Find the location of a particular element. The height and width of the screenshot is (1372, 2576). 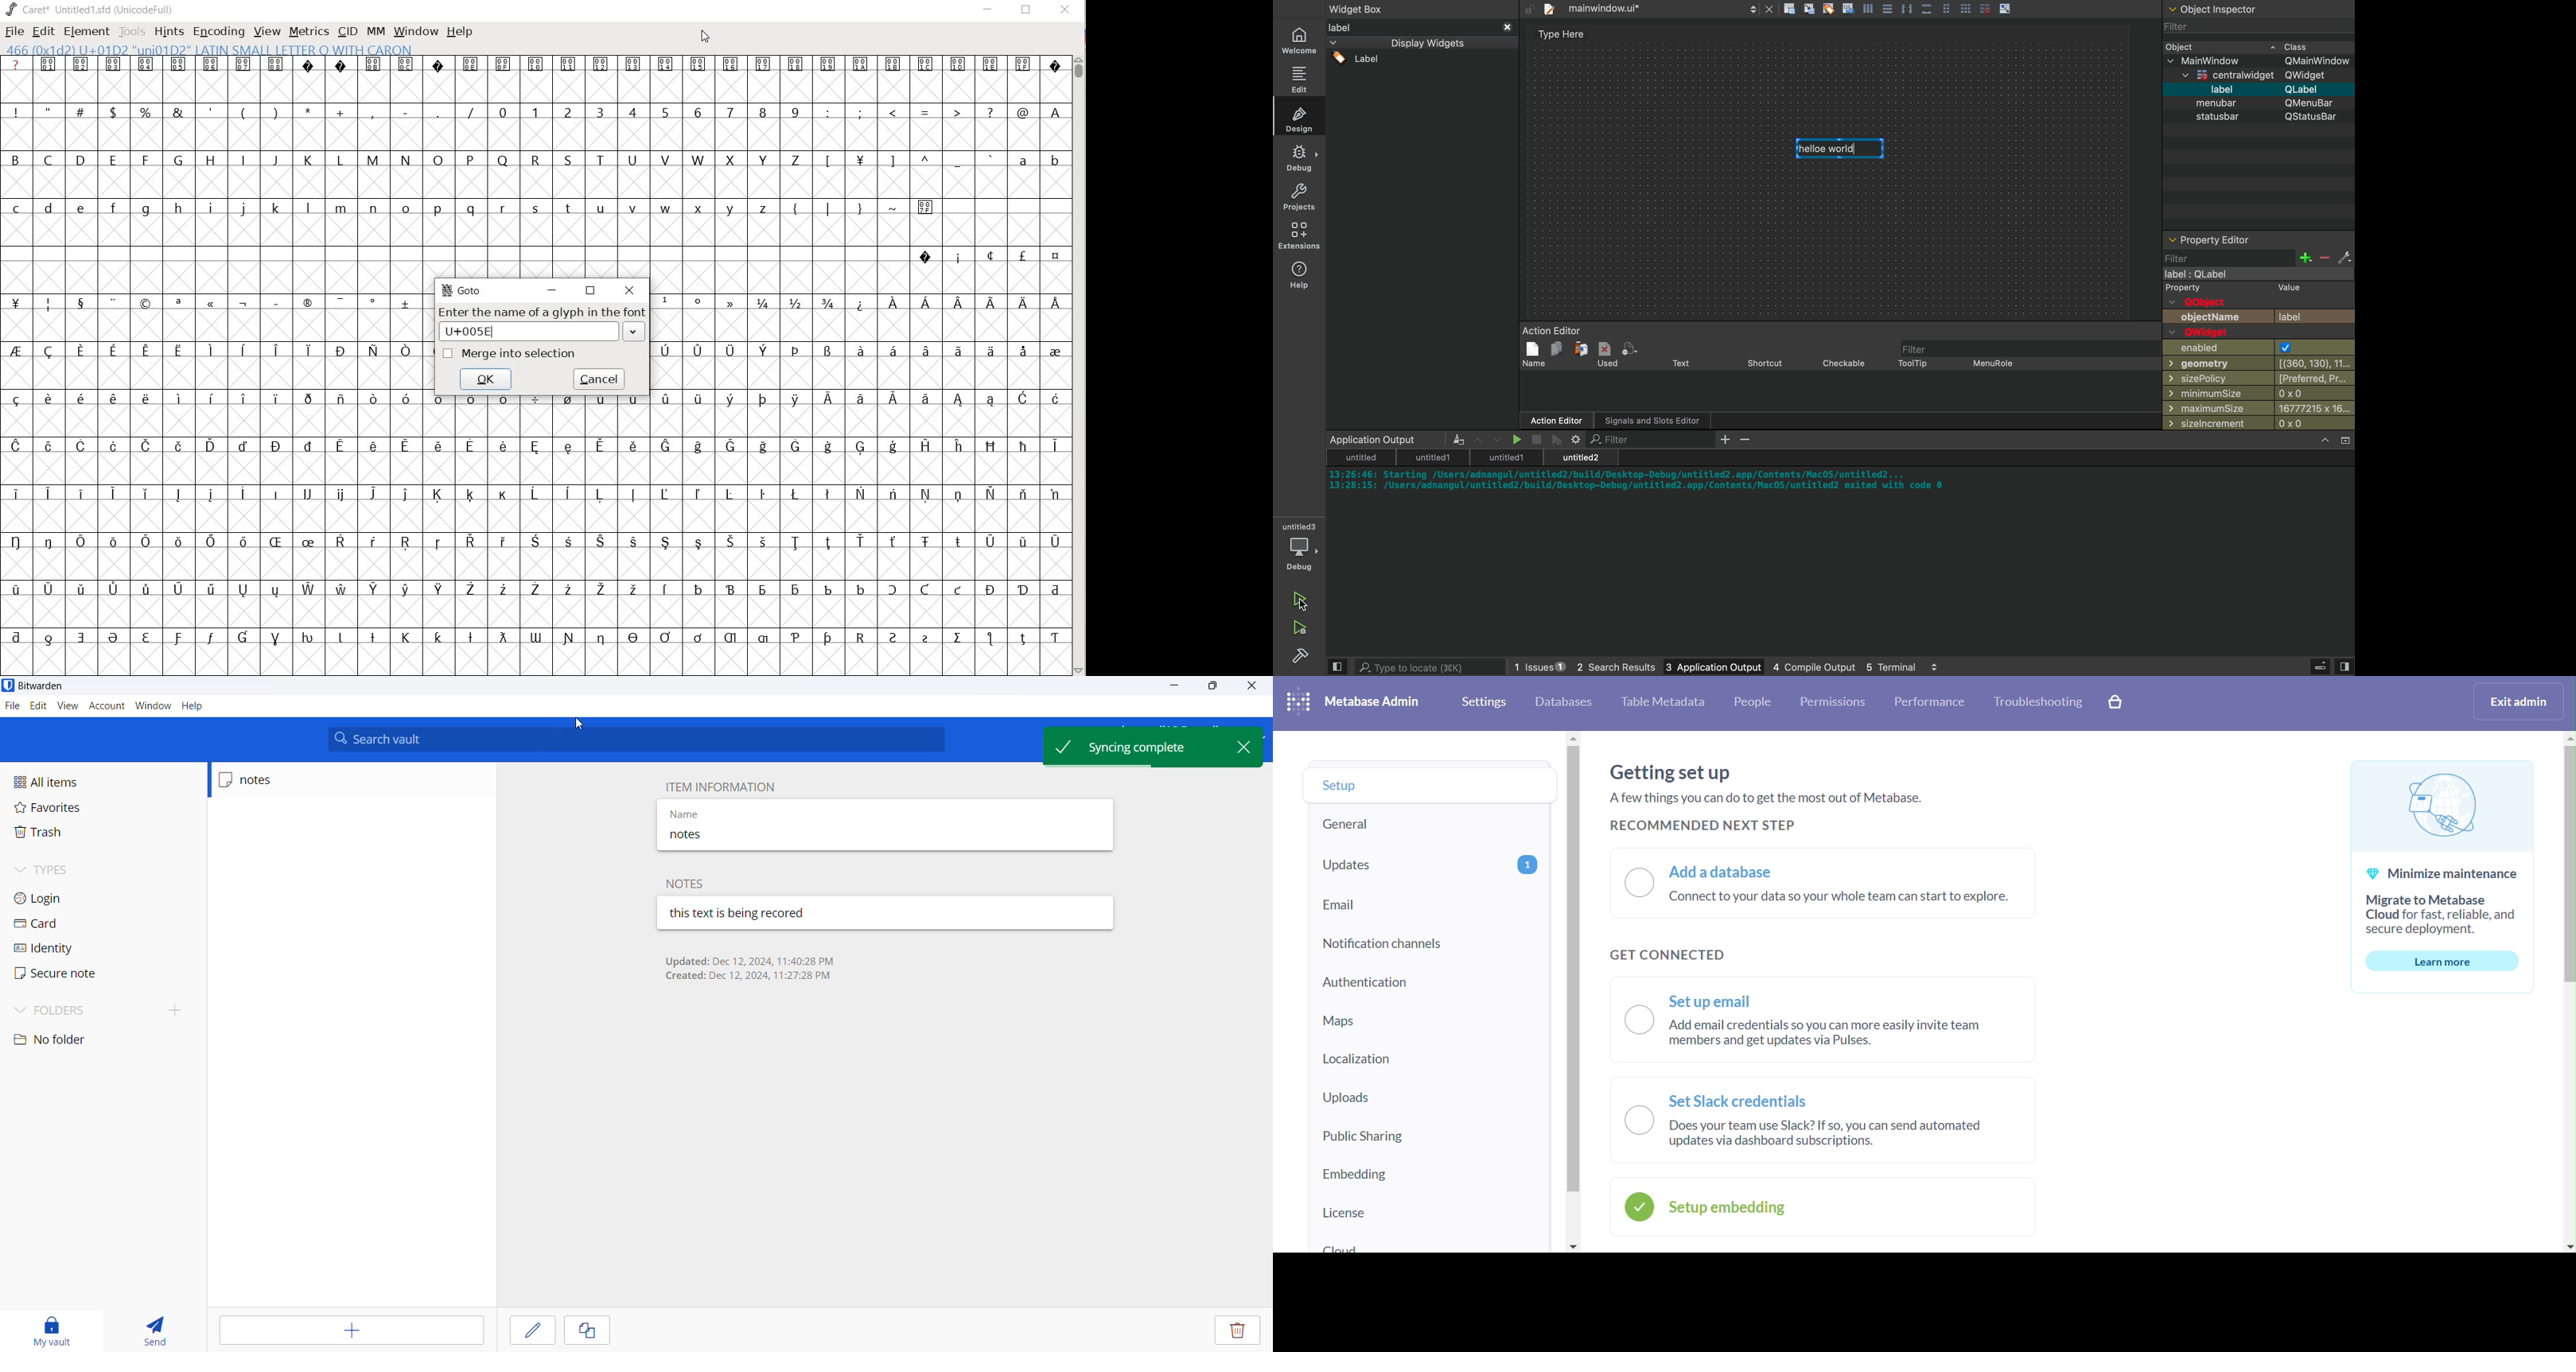

TOOLS is located at coordinates (132, 31).